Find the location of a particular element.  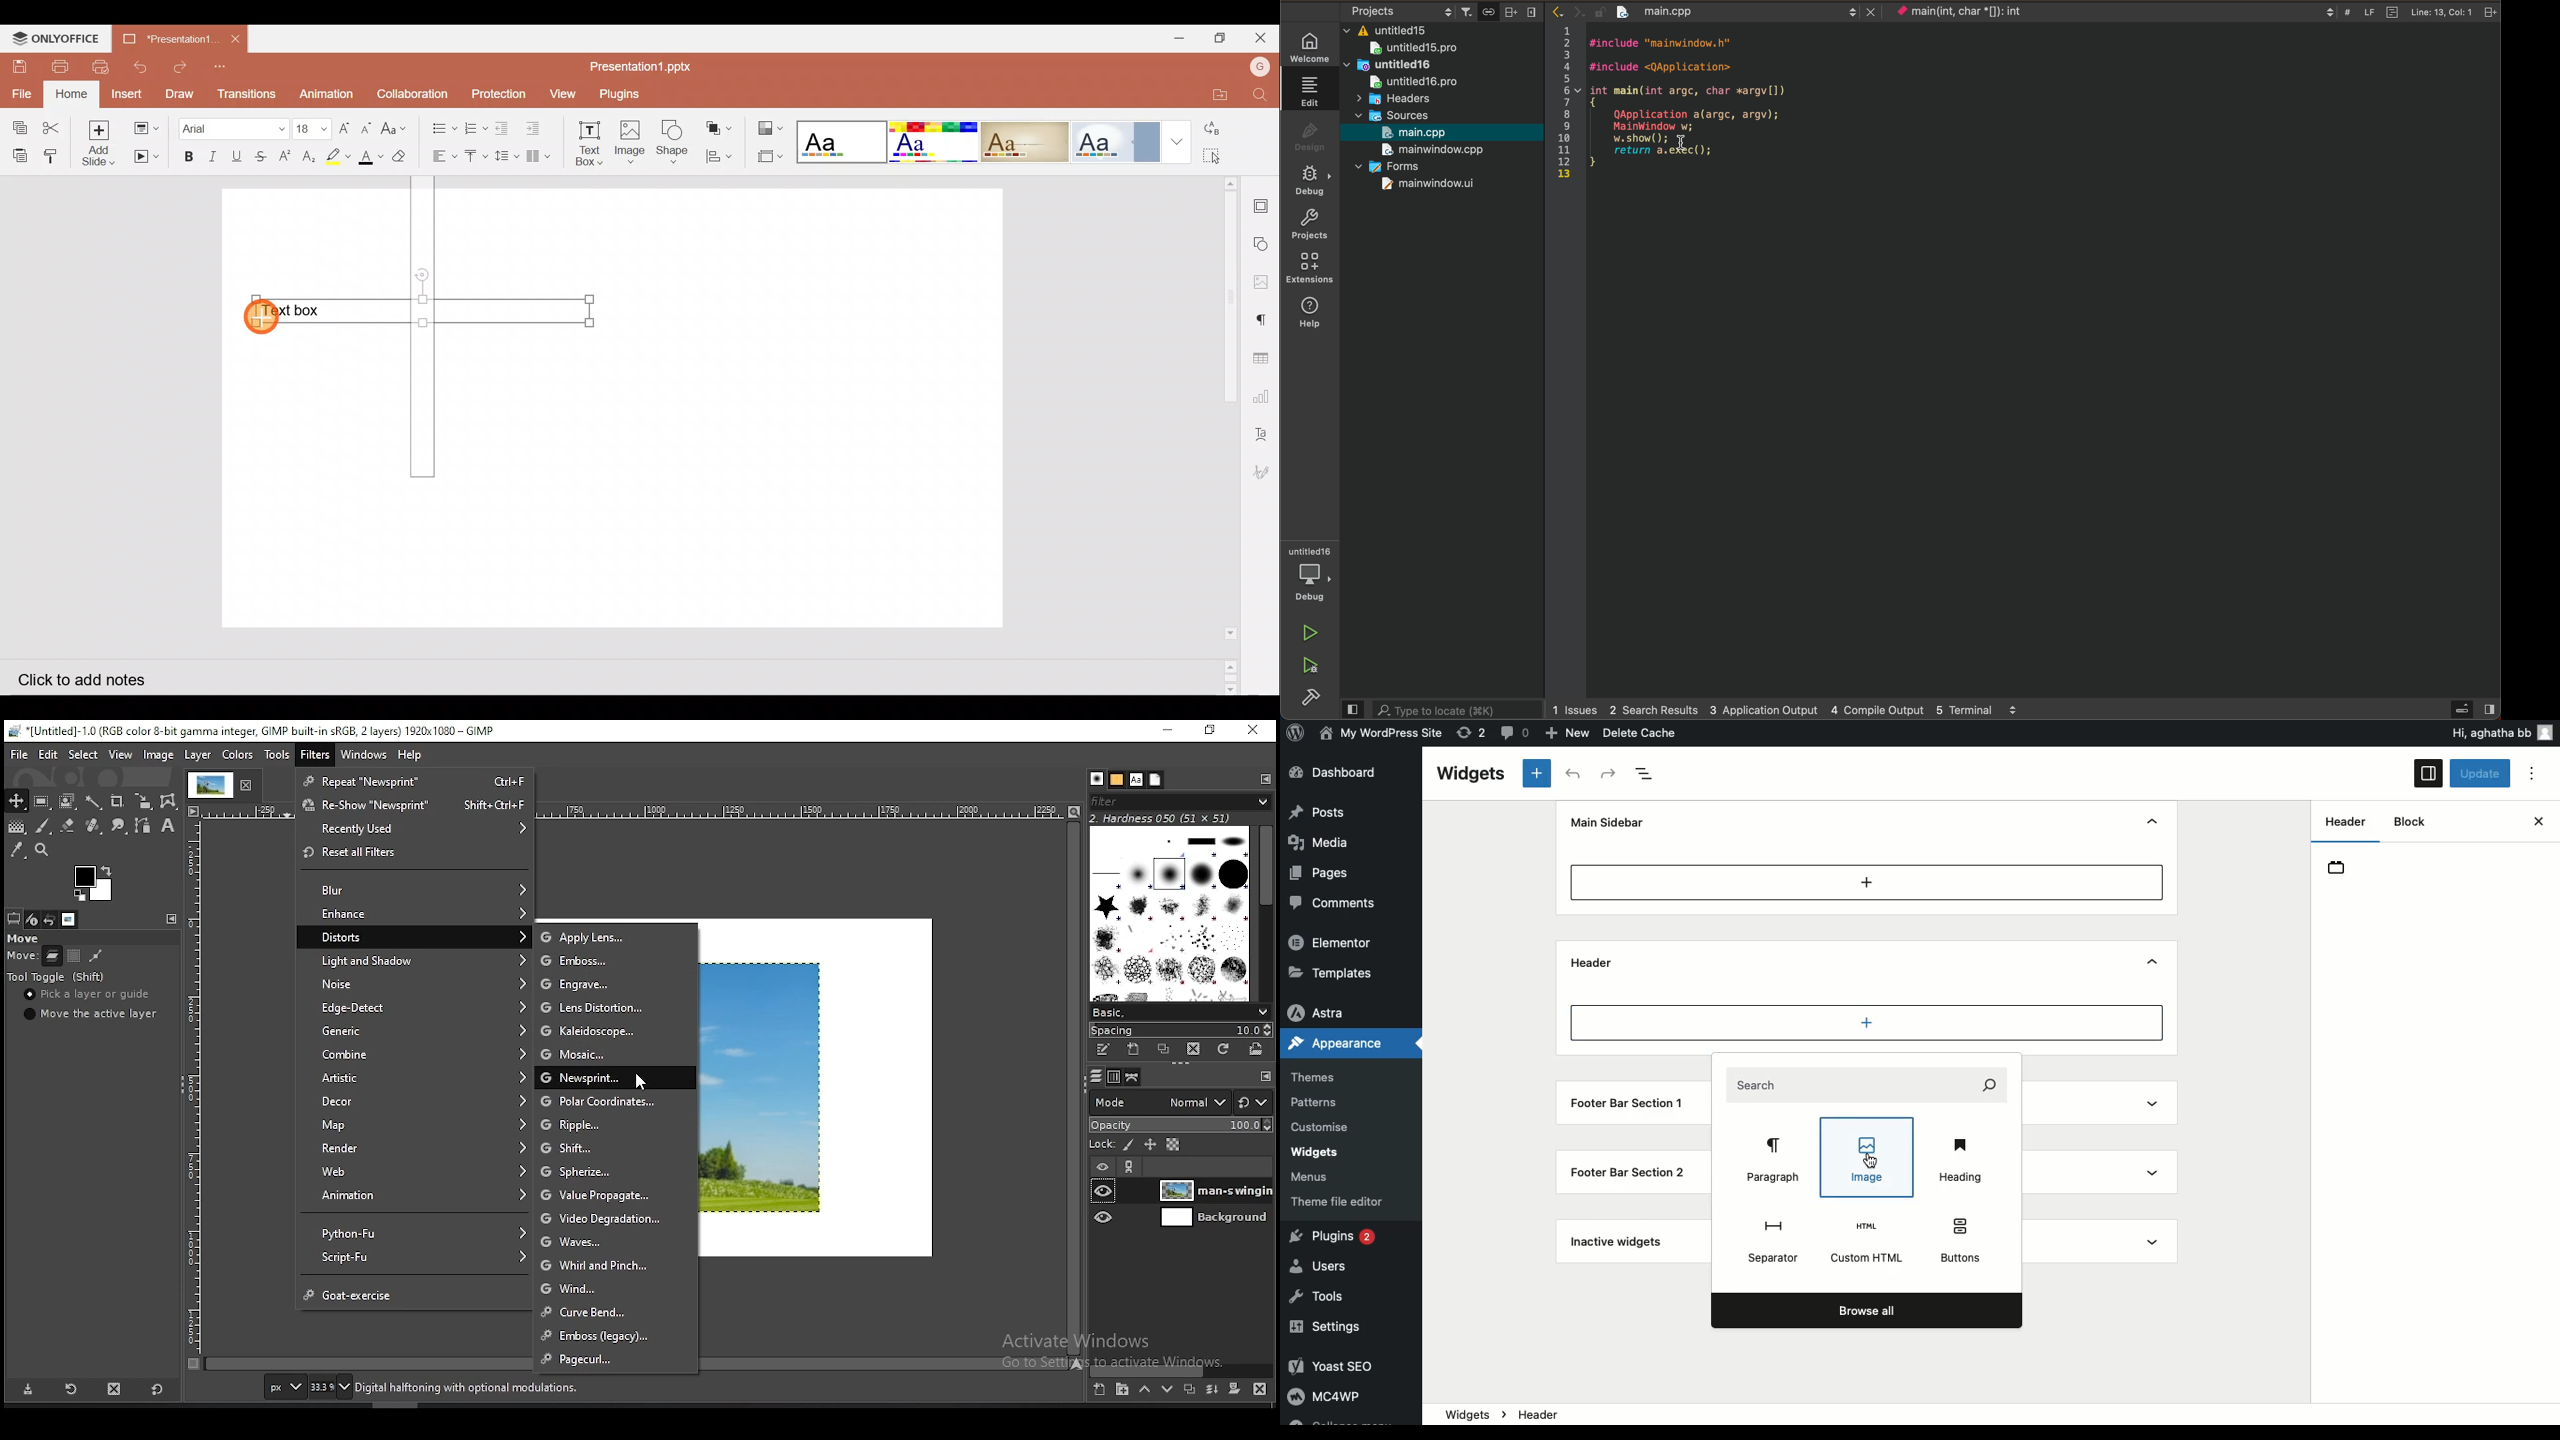

Insert text box is located at coordinates (587, 143).